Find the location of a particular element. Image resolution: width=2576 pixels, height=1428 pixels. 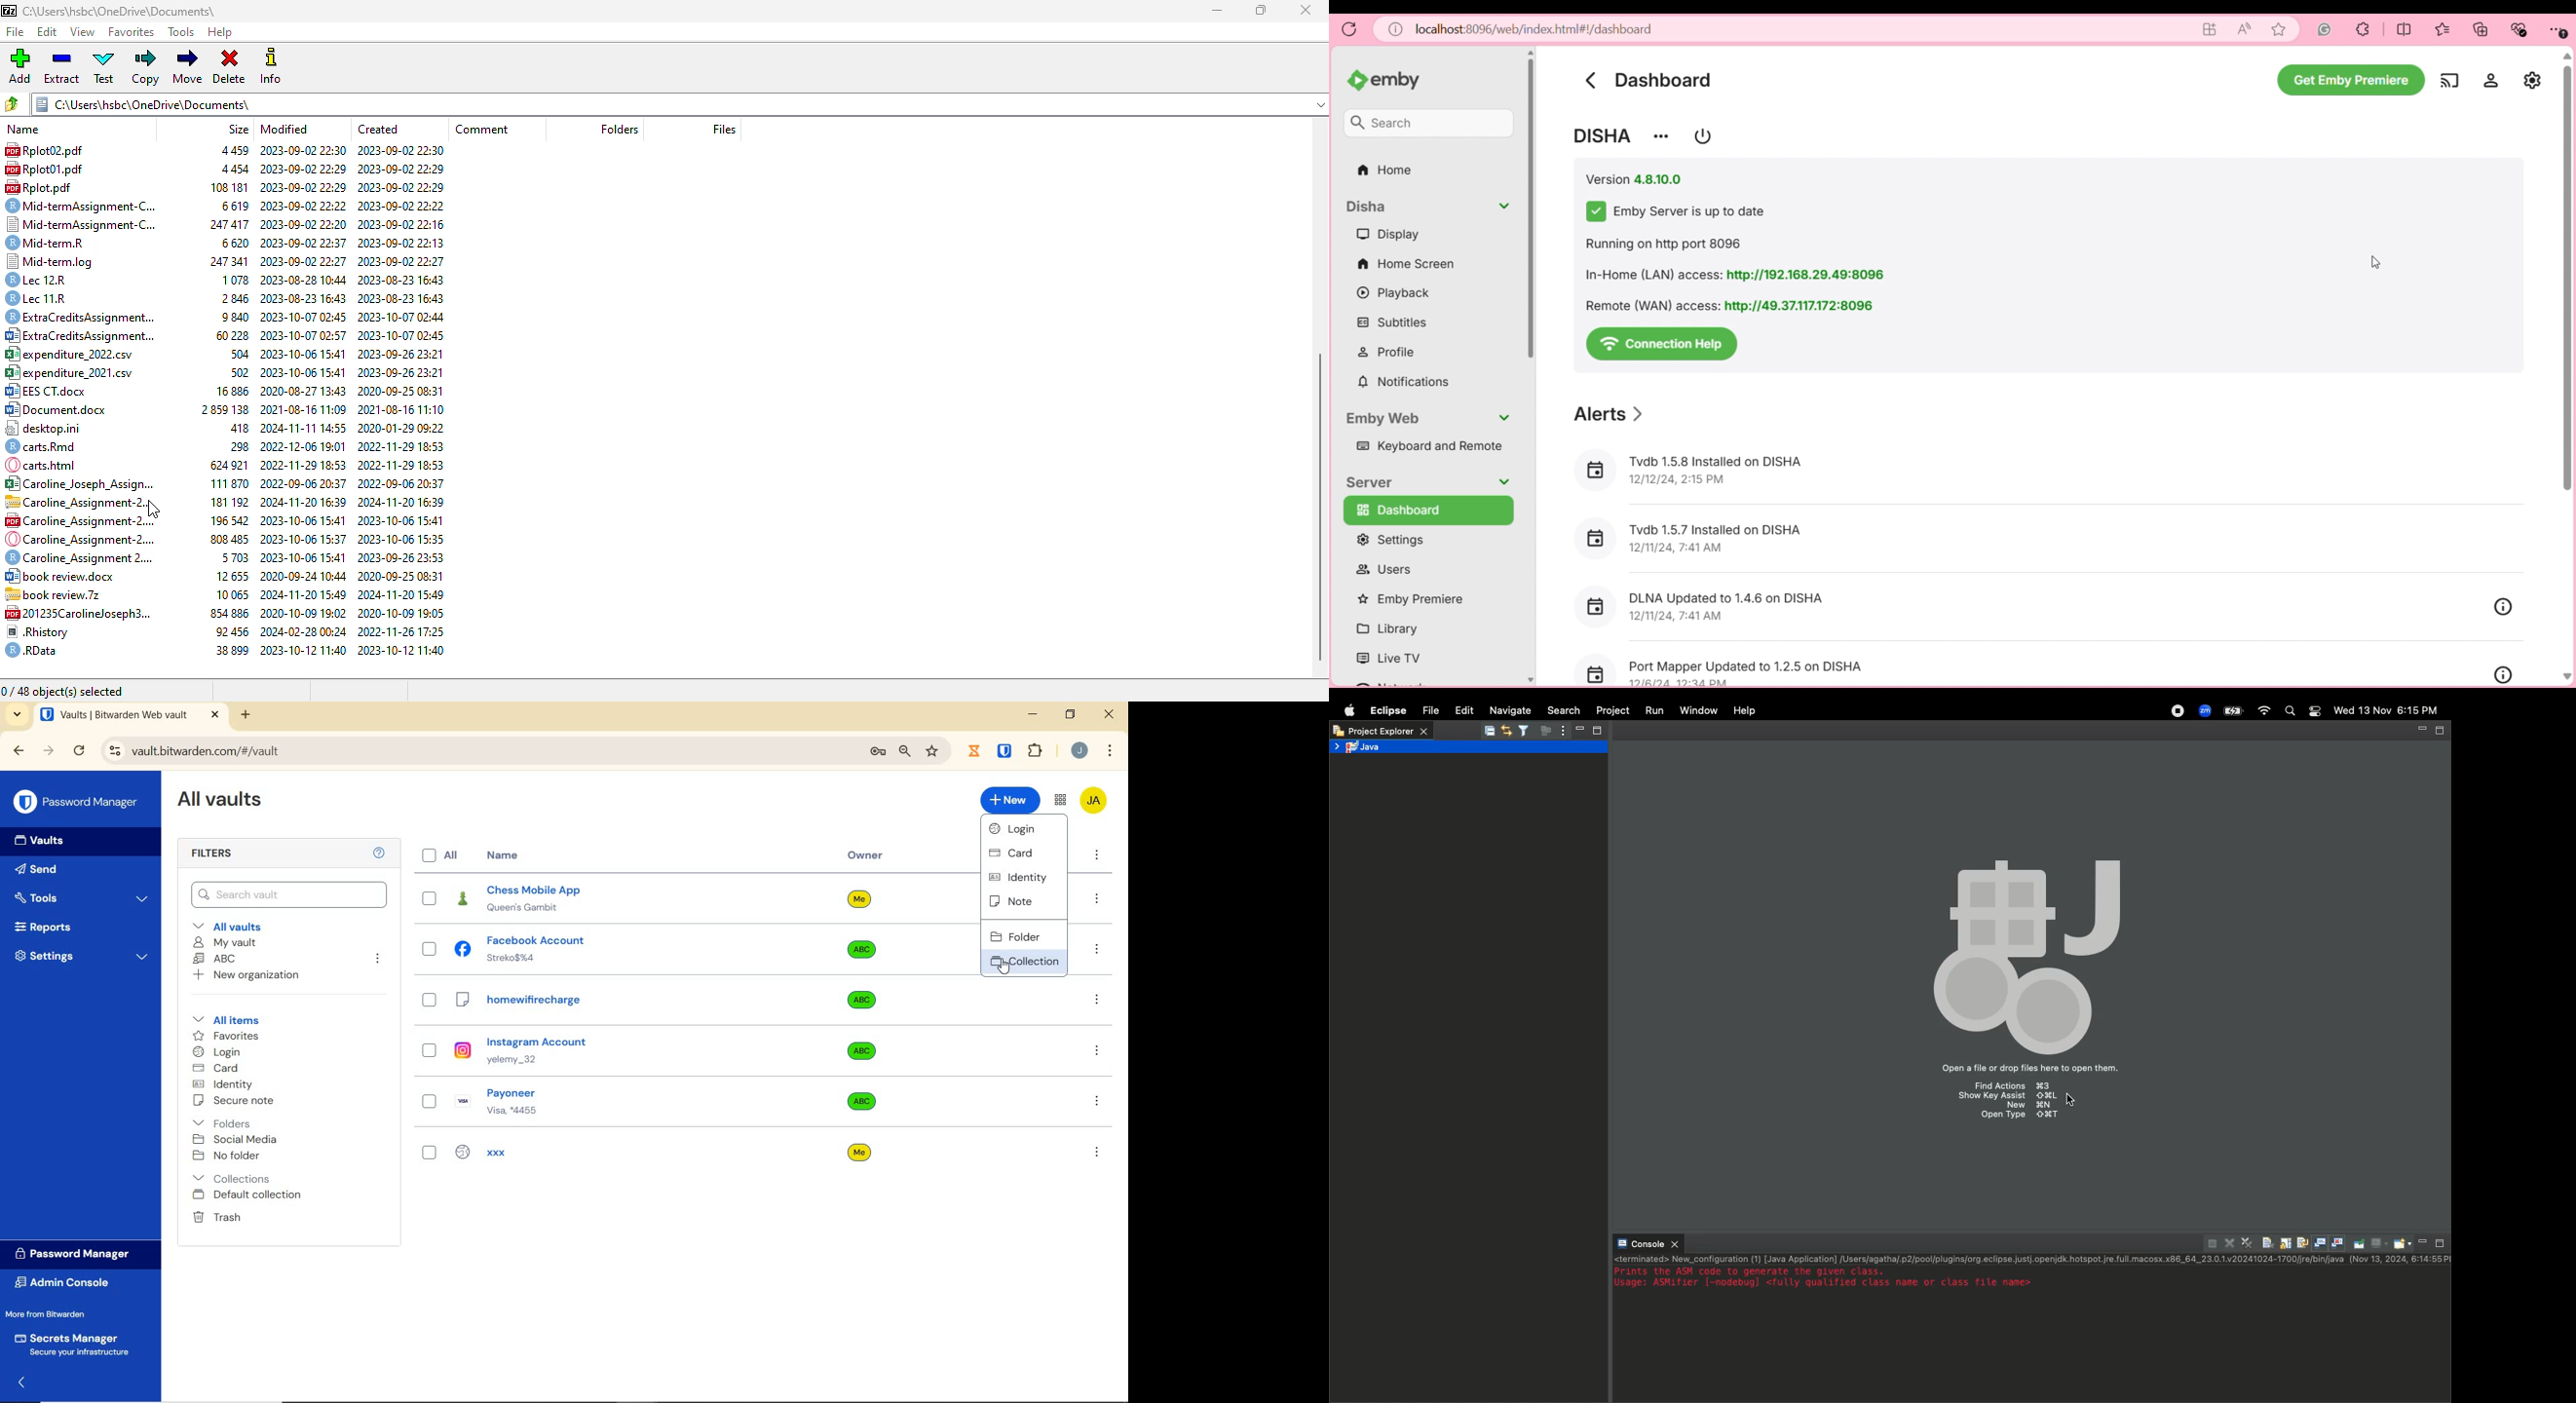

Reports is located at coordinates (51, 926).